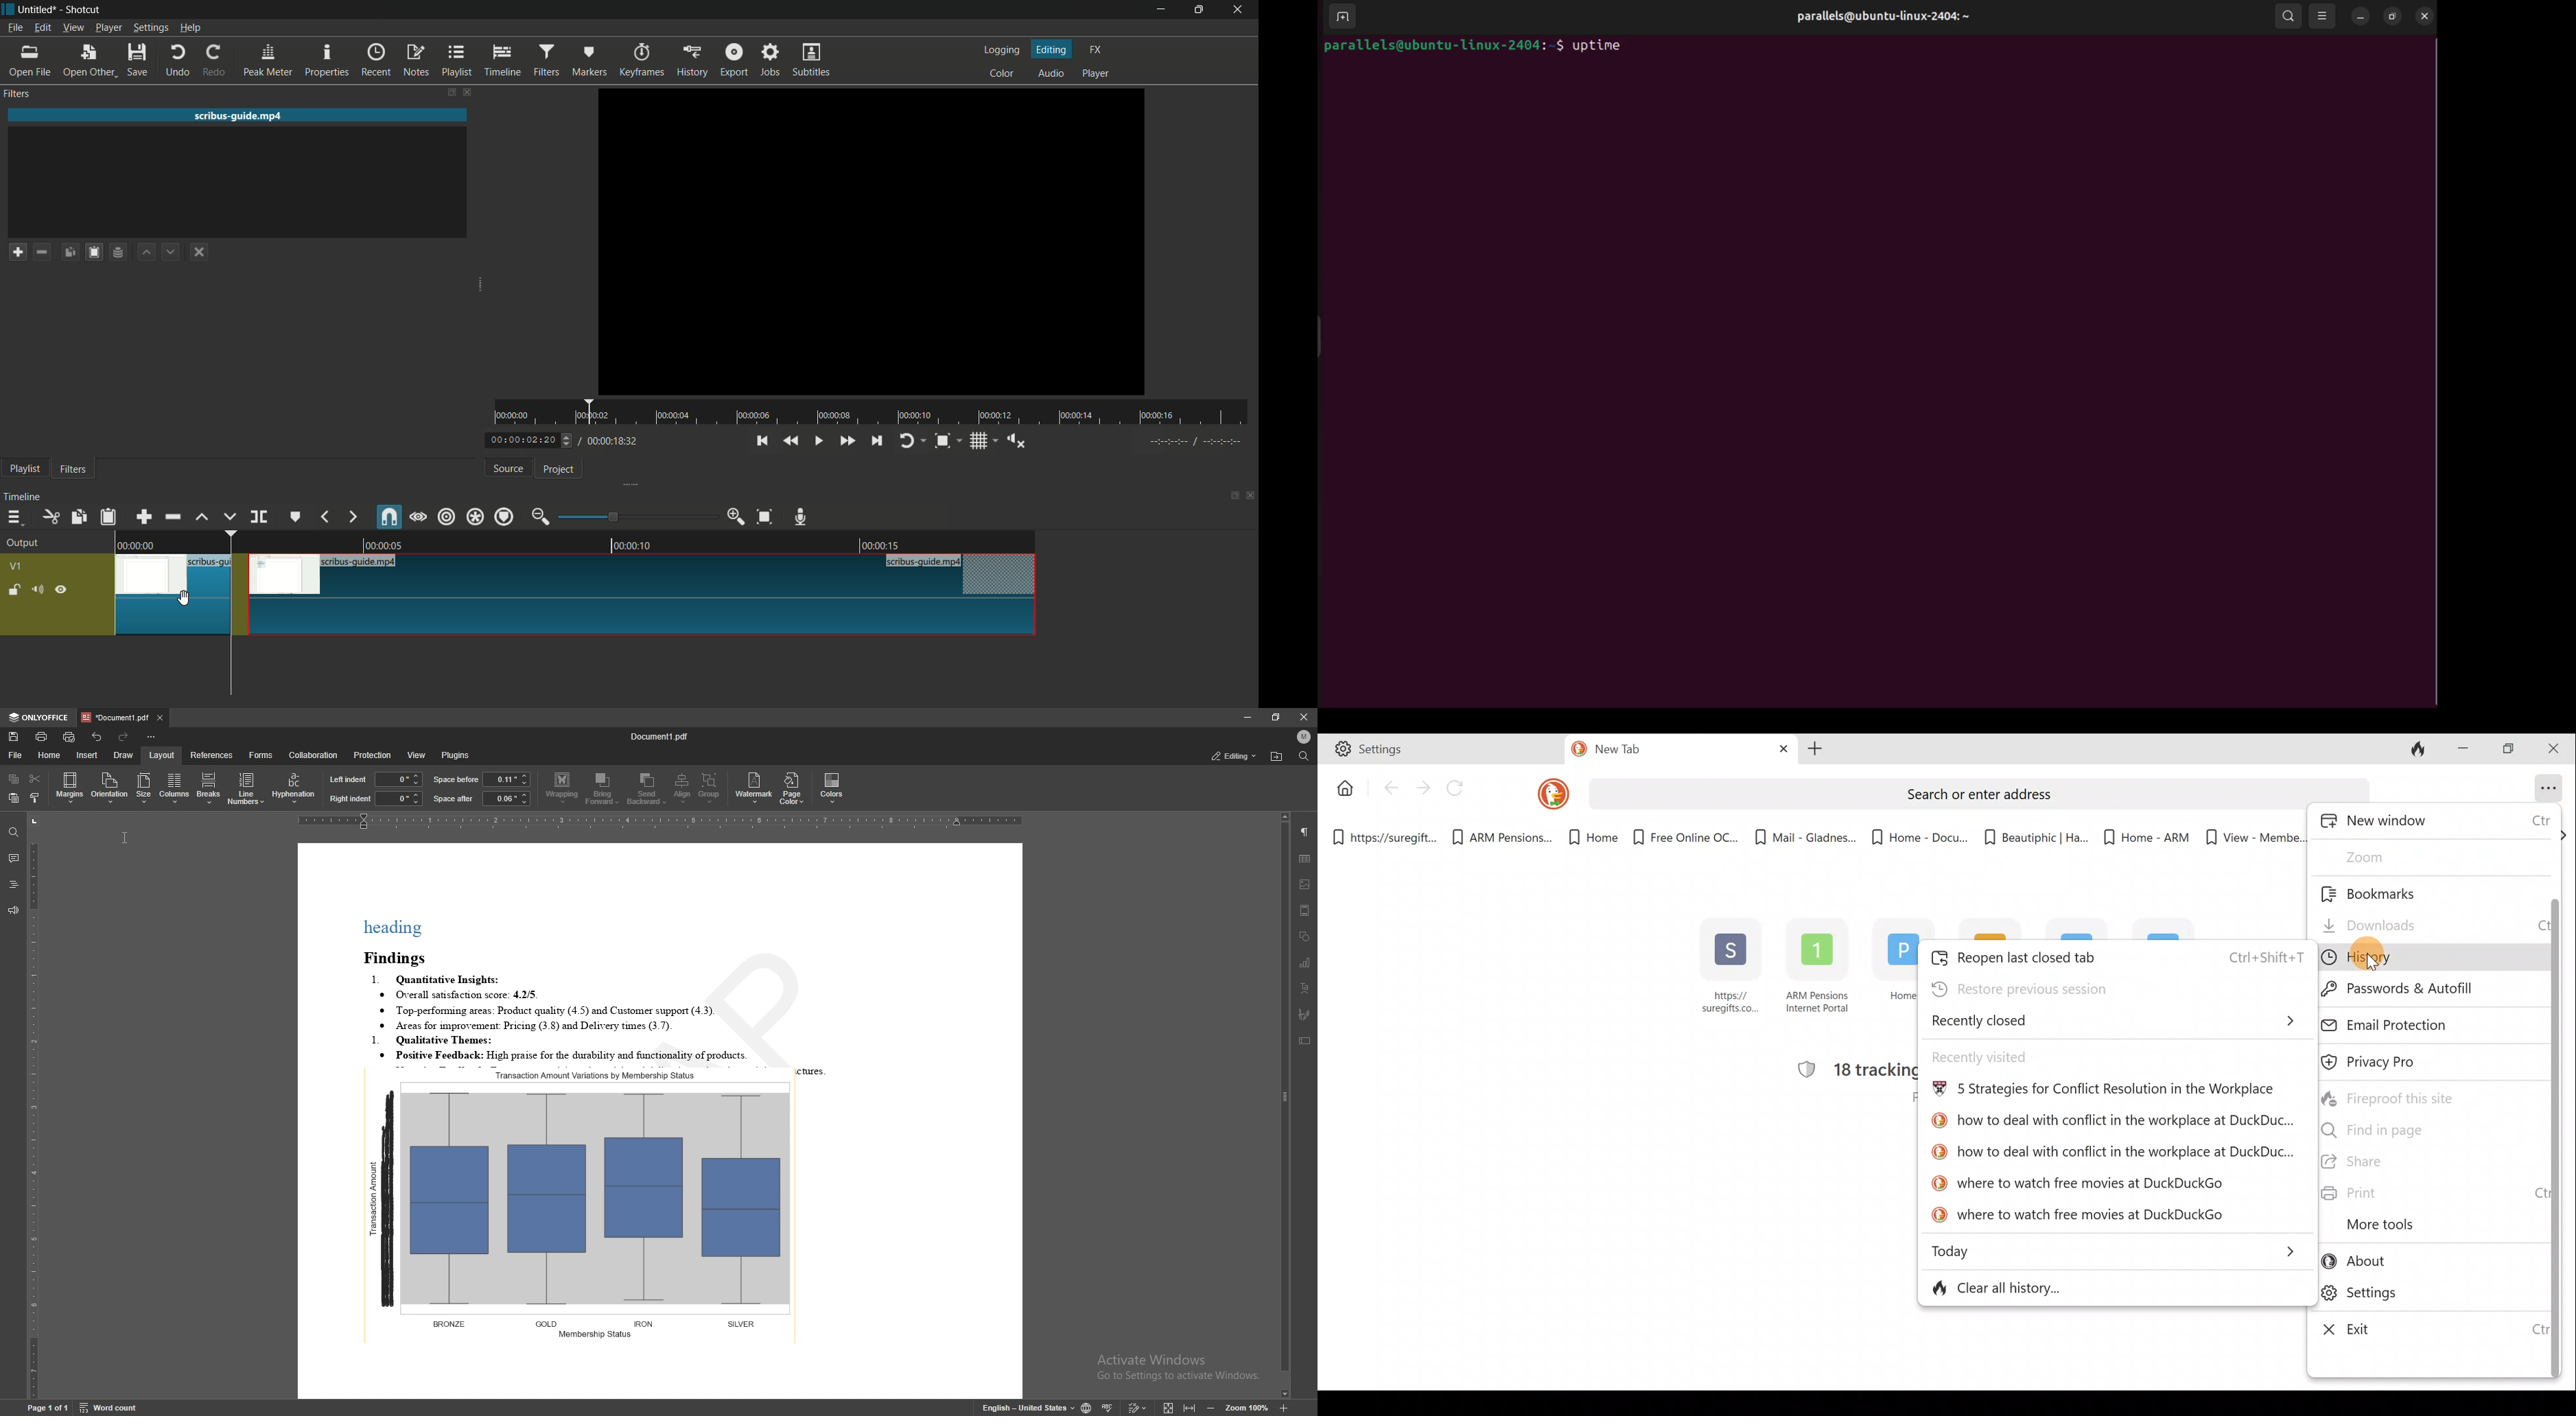 The width and height of the screenshot is (2576, 1428). Describe the element at coordinates (562, 788) in the screenshot. I see `wrapping` at that location.